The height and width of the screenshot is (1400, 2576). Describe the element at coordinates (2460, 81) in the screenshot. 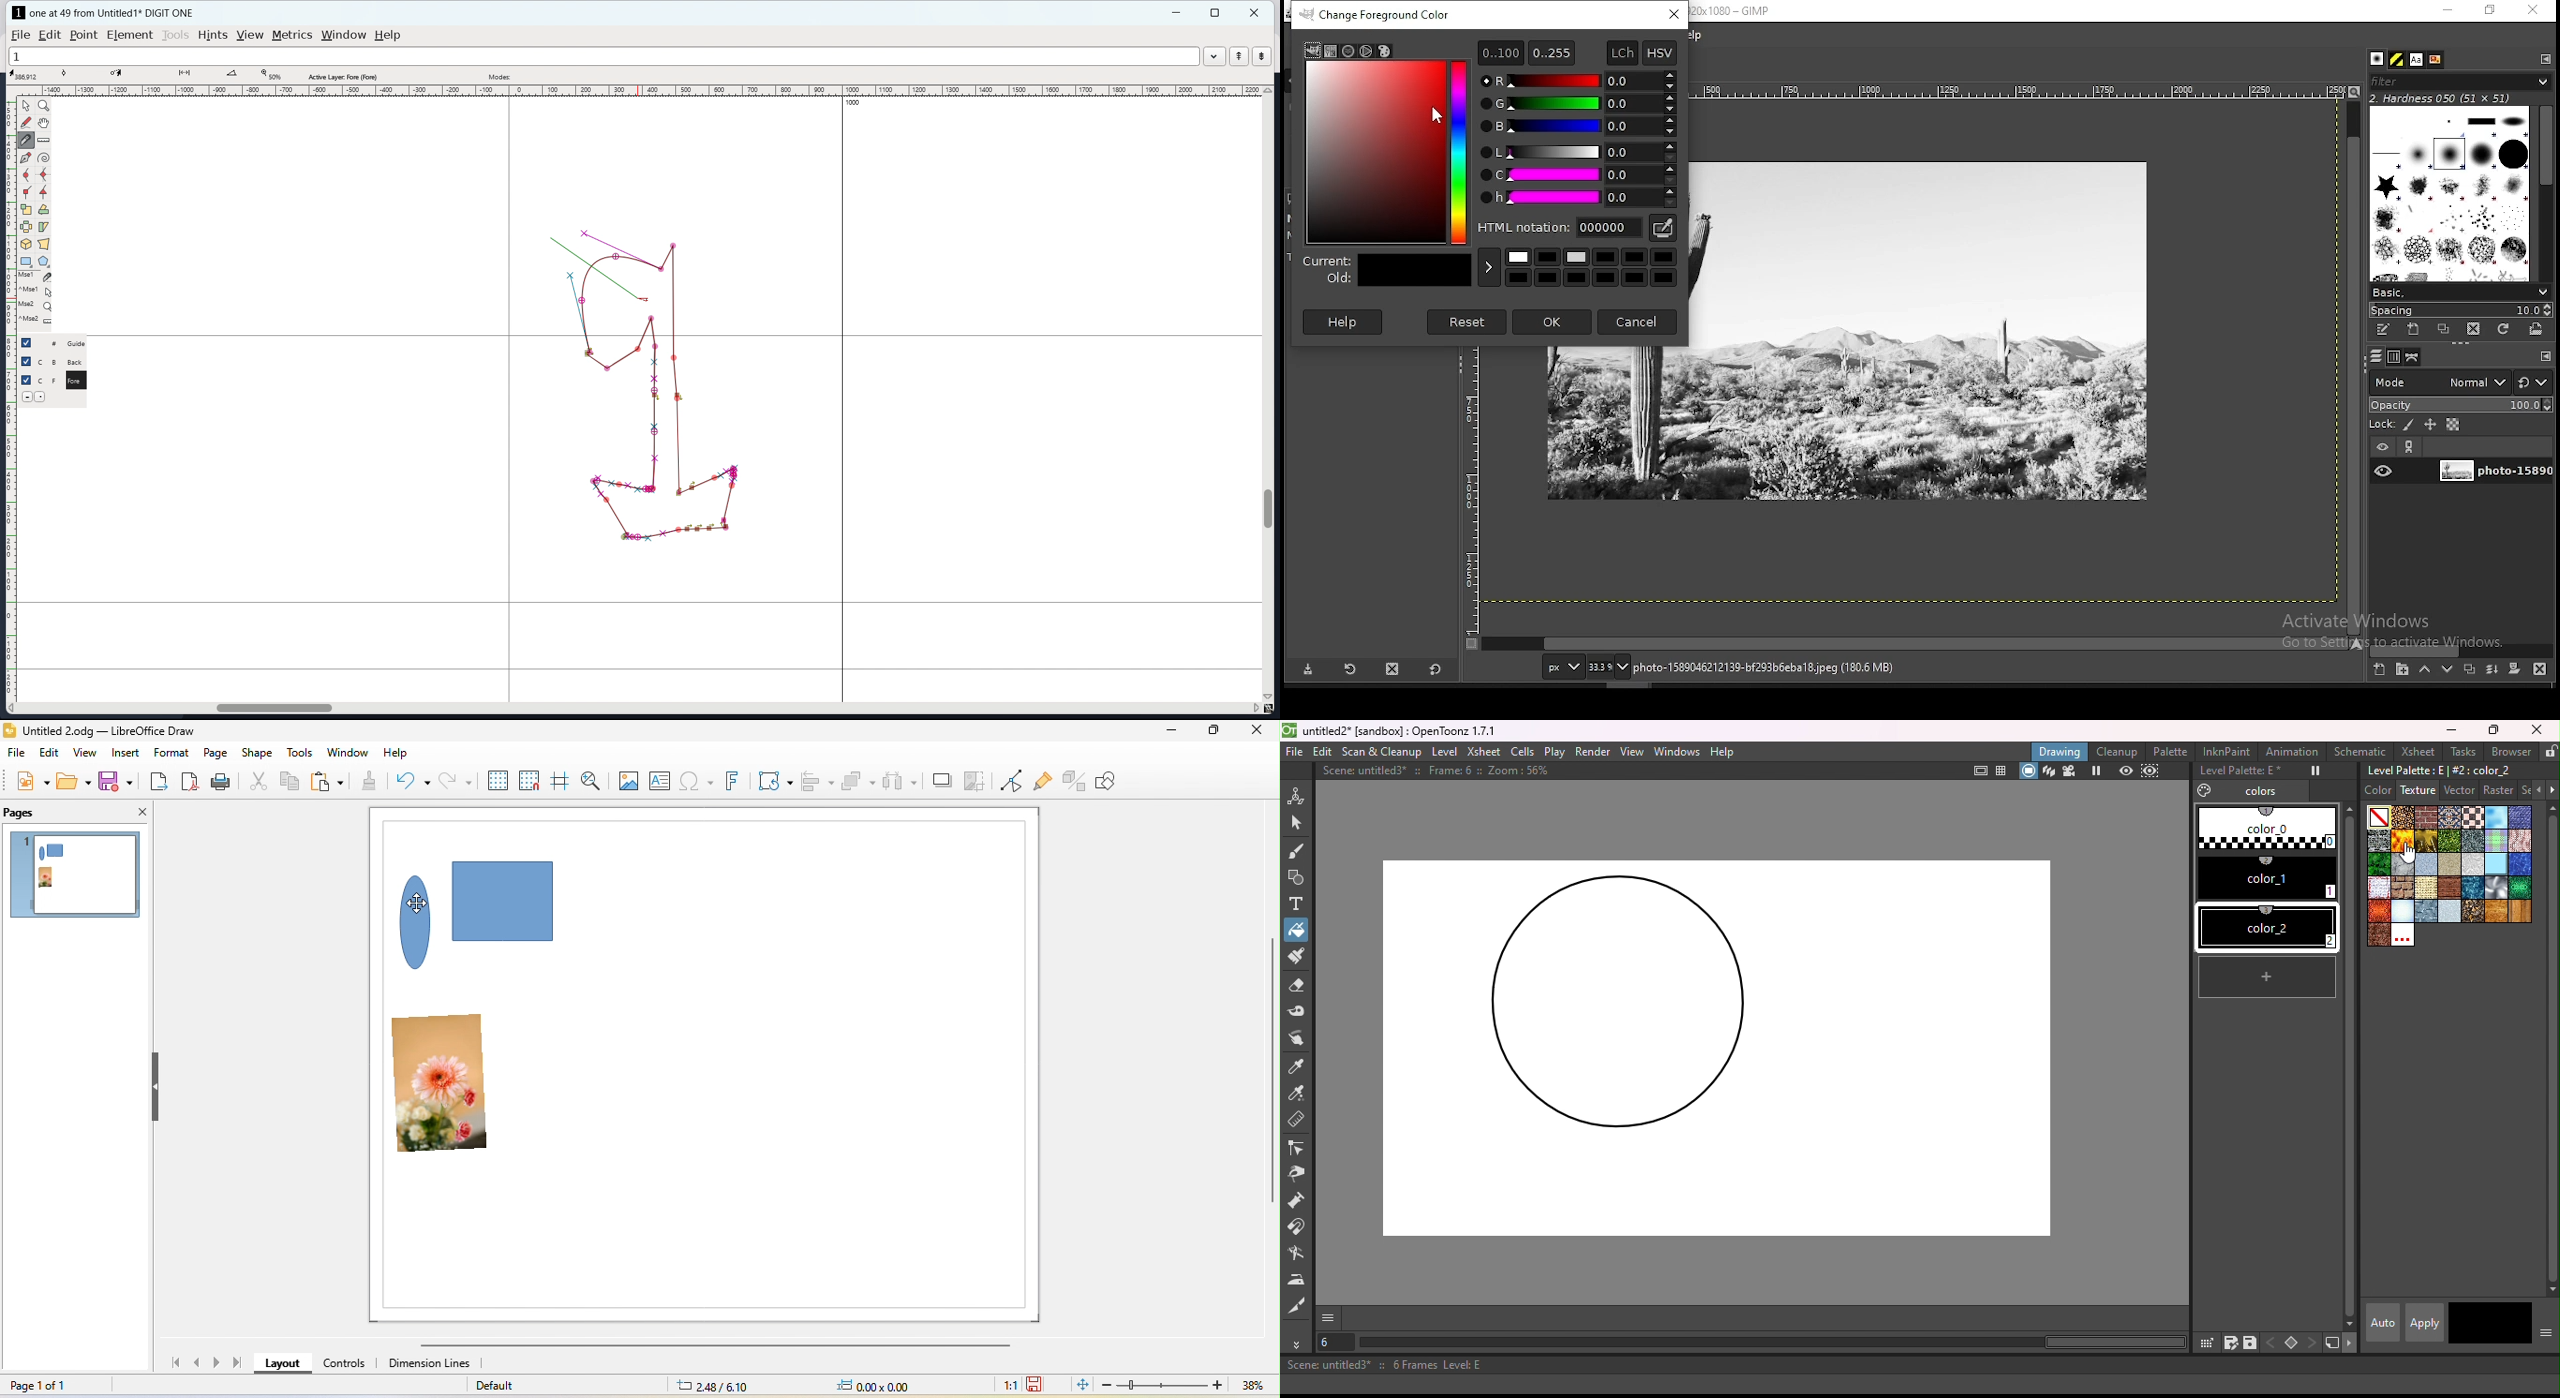

I see `filter brushes` at that location.